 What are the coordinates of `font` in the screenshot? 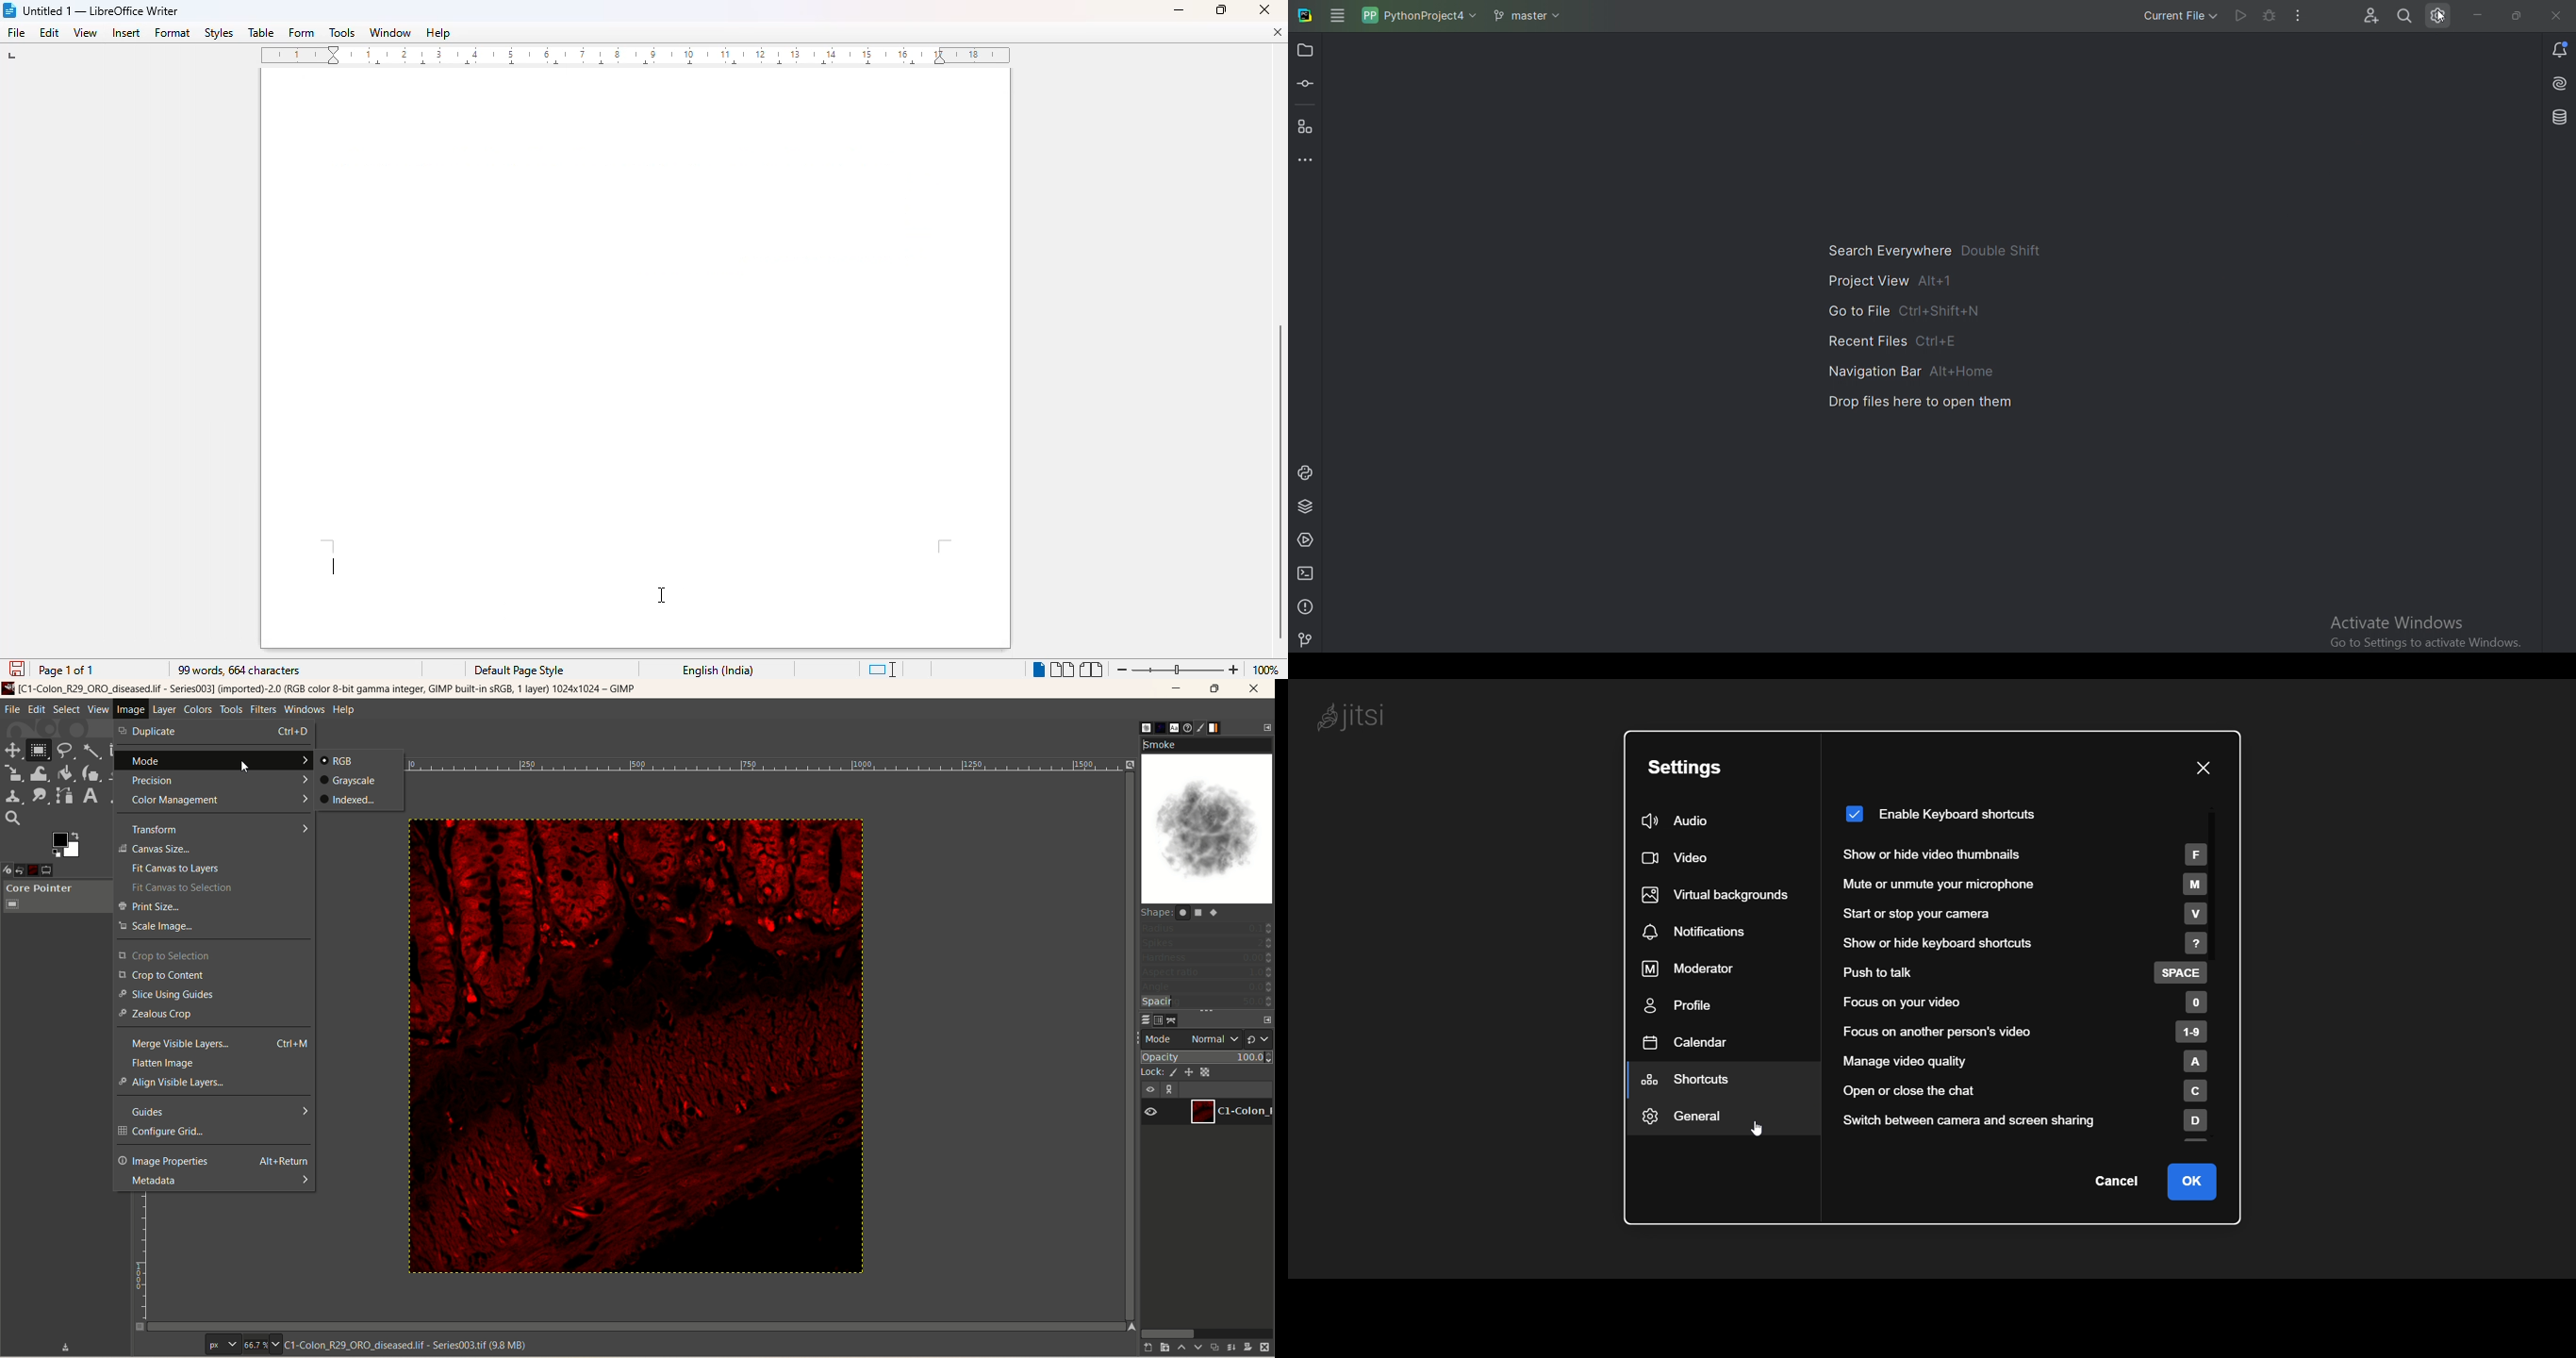 It's located at (1176, 728).